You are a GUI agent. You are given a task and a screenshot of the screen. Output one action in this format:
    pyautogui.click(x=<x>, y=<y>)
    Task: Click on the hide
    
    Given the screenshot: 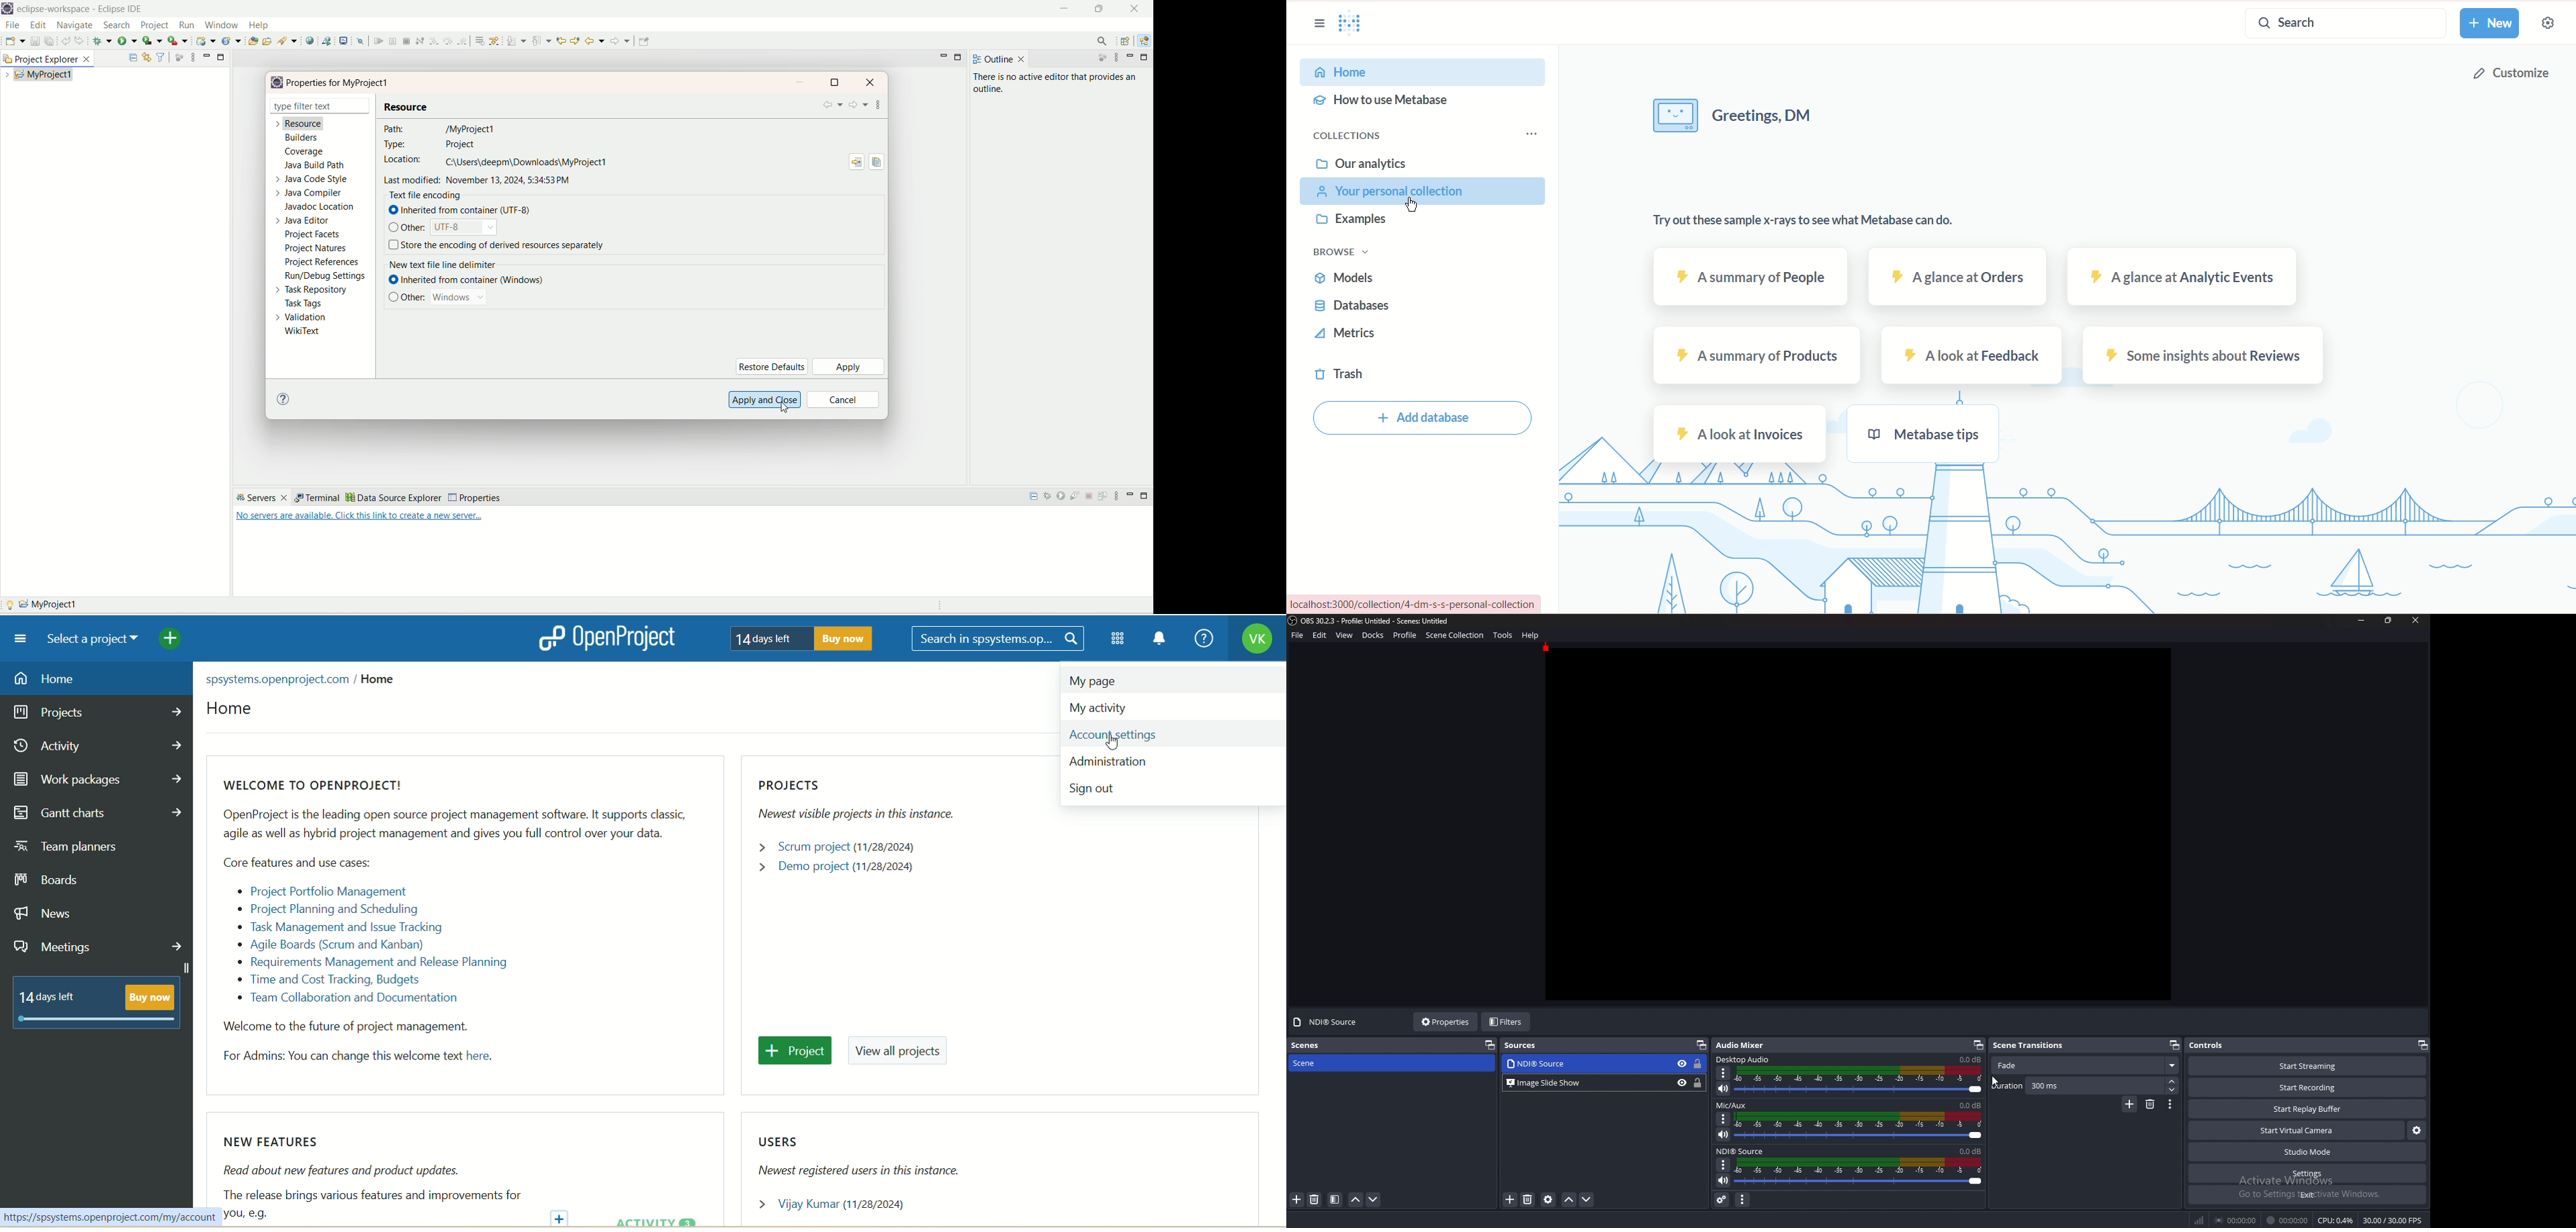 What is the action you would take?
    pyautogui.click(x=1682, y=1063)
    